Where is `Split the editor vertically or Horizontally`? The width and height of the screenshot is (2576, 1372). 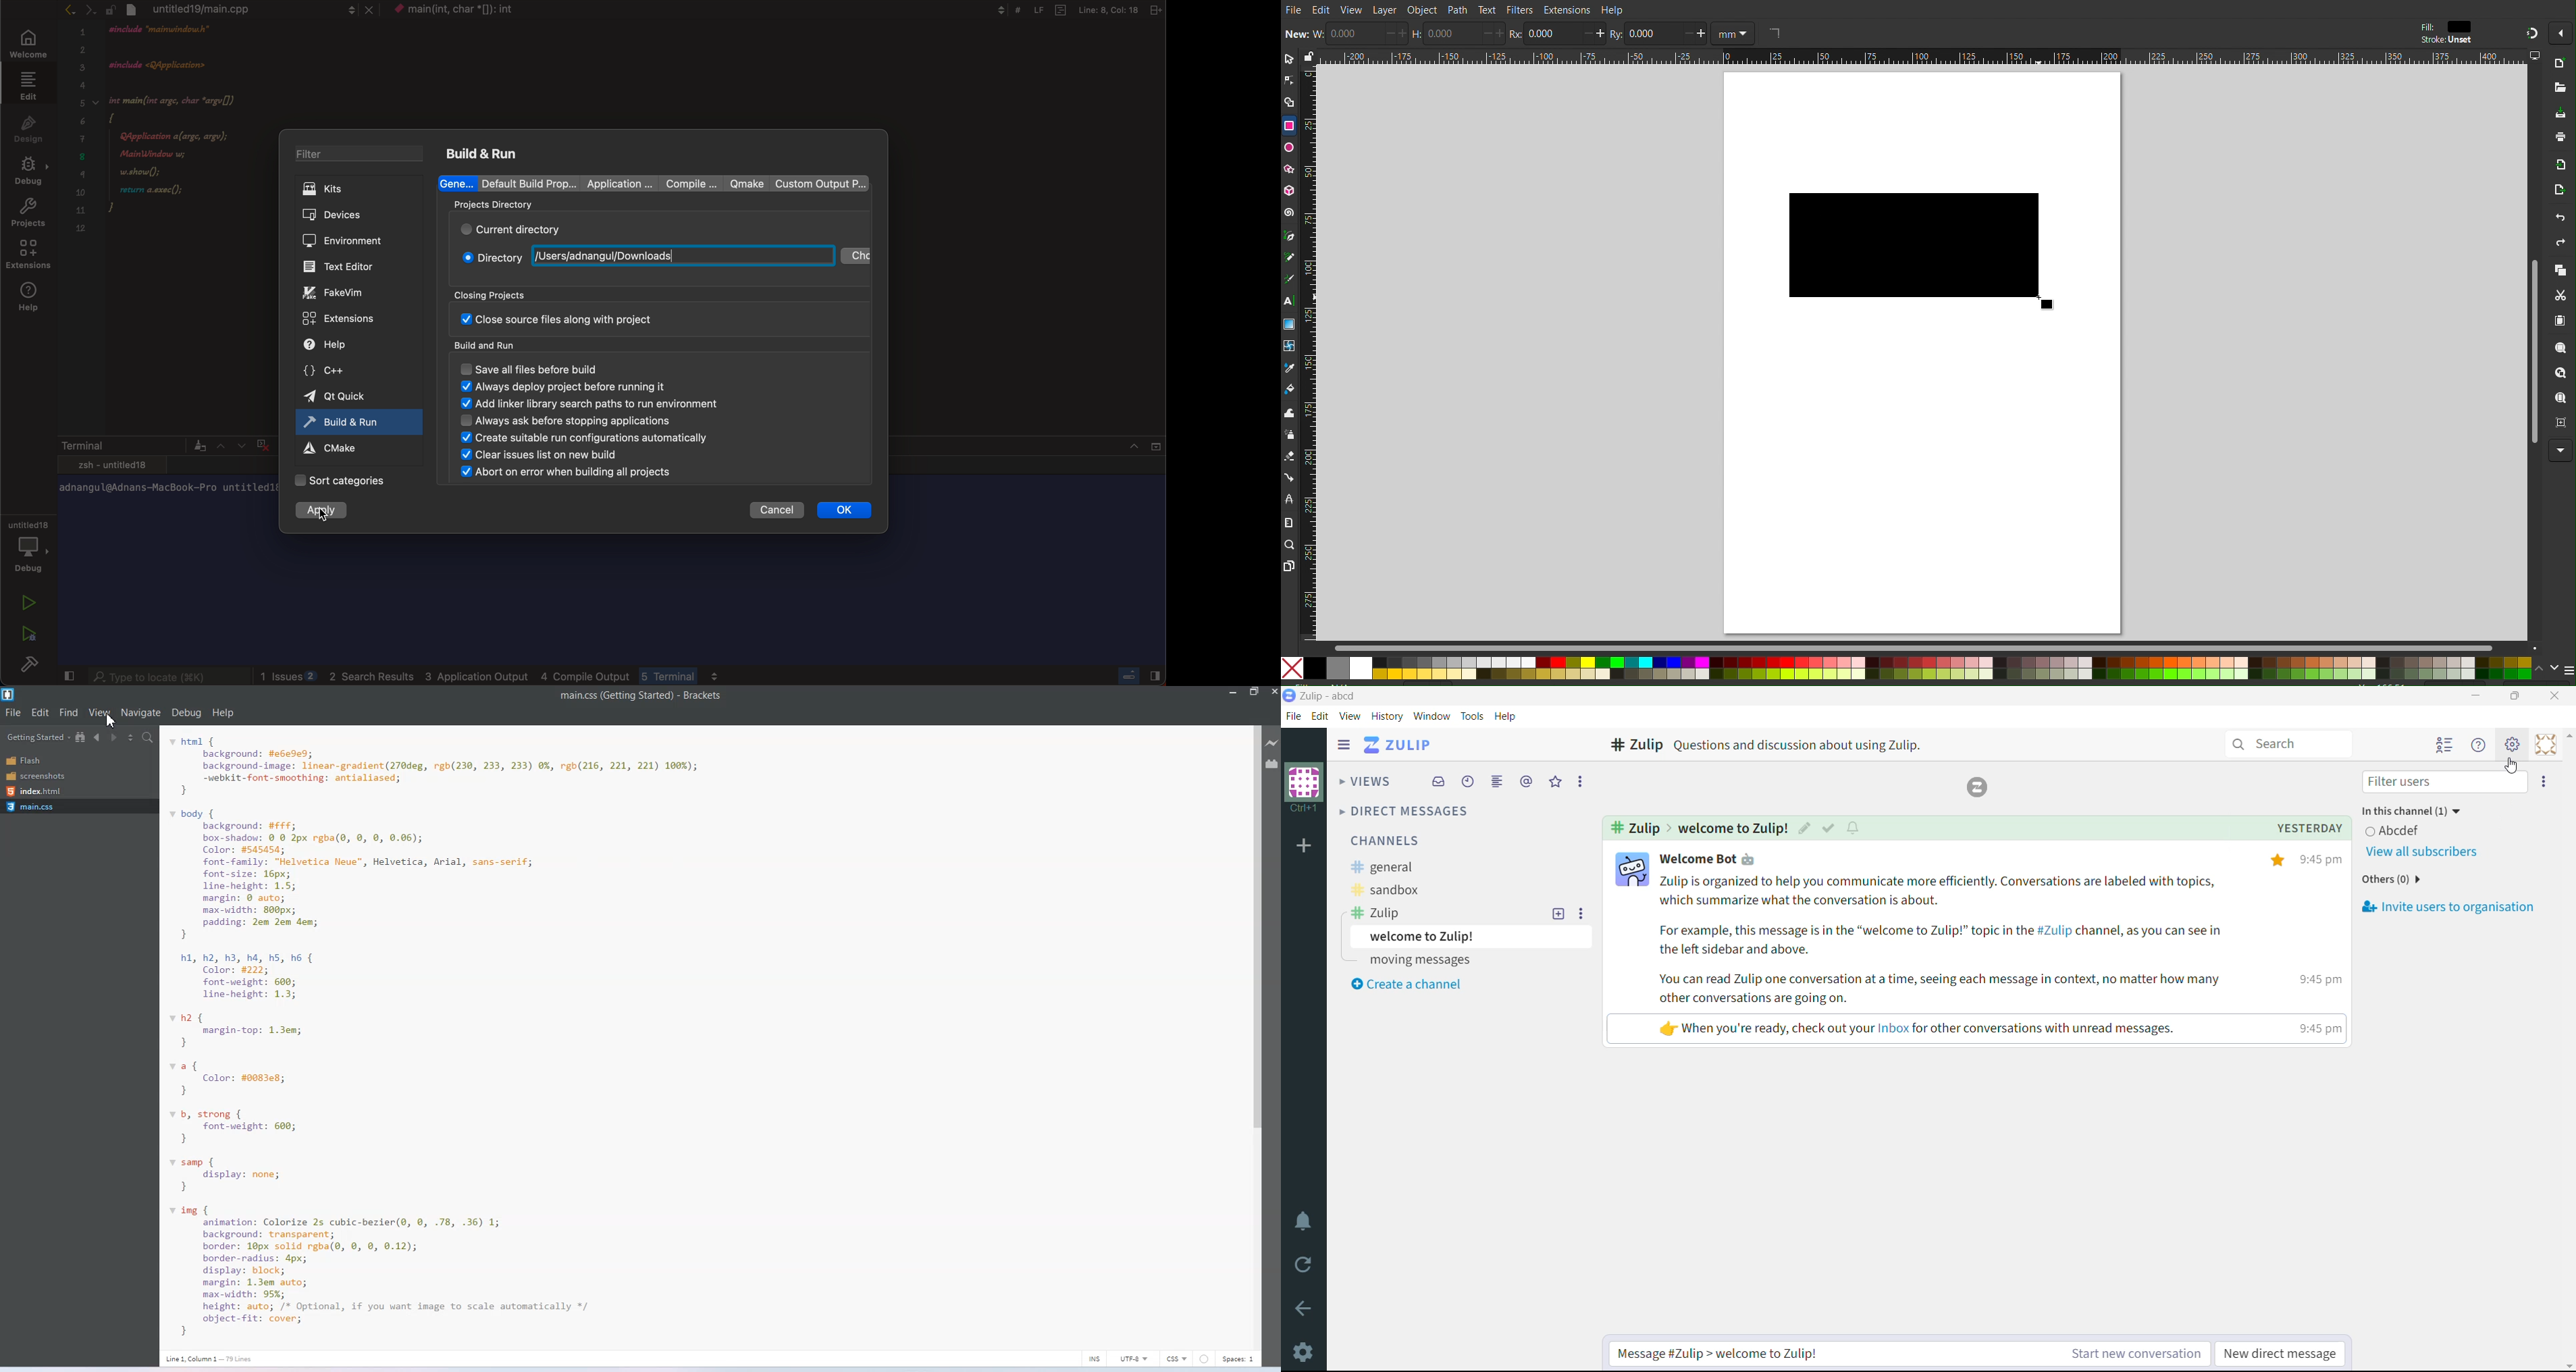 Split the editor vertically or Horizontally is located at coordinates (131, 738).